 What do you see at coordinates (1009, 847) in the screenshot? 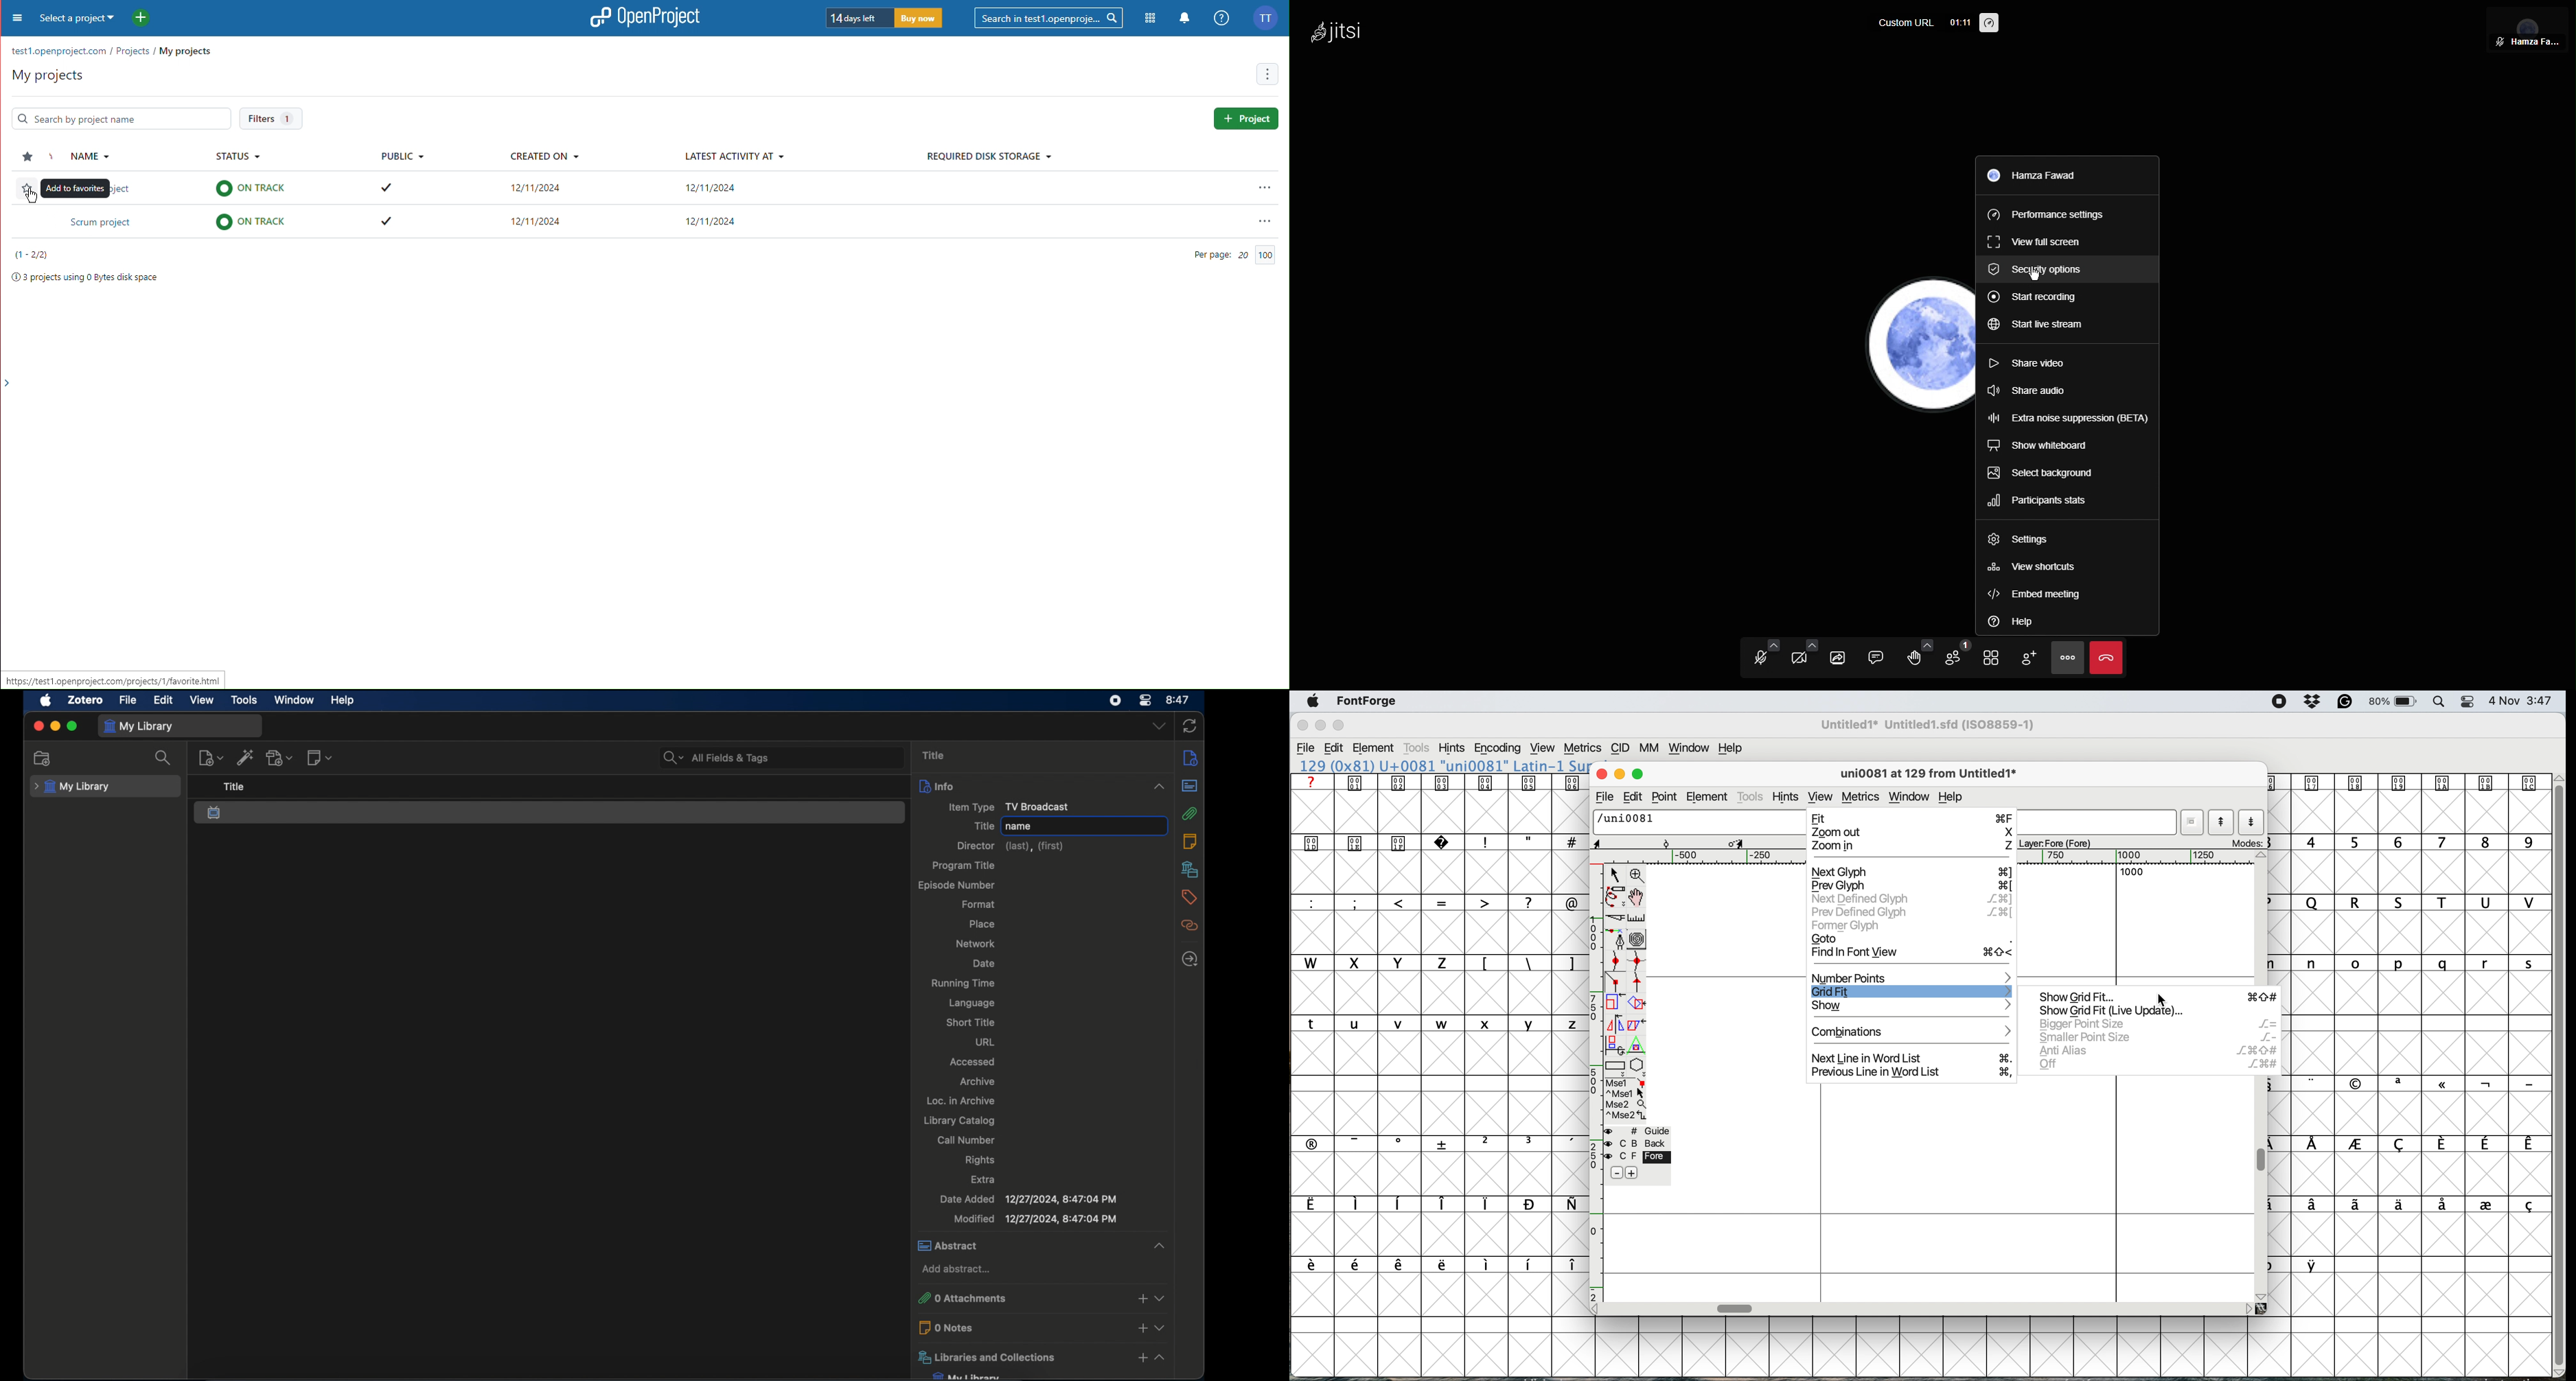
I see `director` at bounding box center [1009, 847].